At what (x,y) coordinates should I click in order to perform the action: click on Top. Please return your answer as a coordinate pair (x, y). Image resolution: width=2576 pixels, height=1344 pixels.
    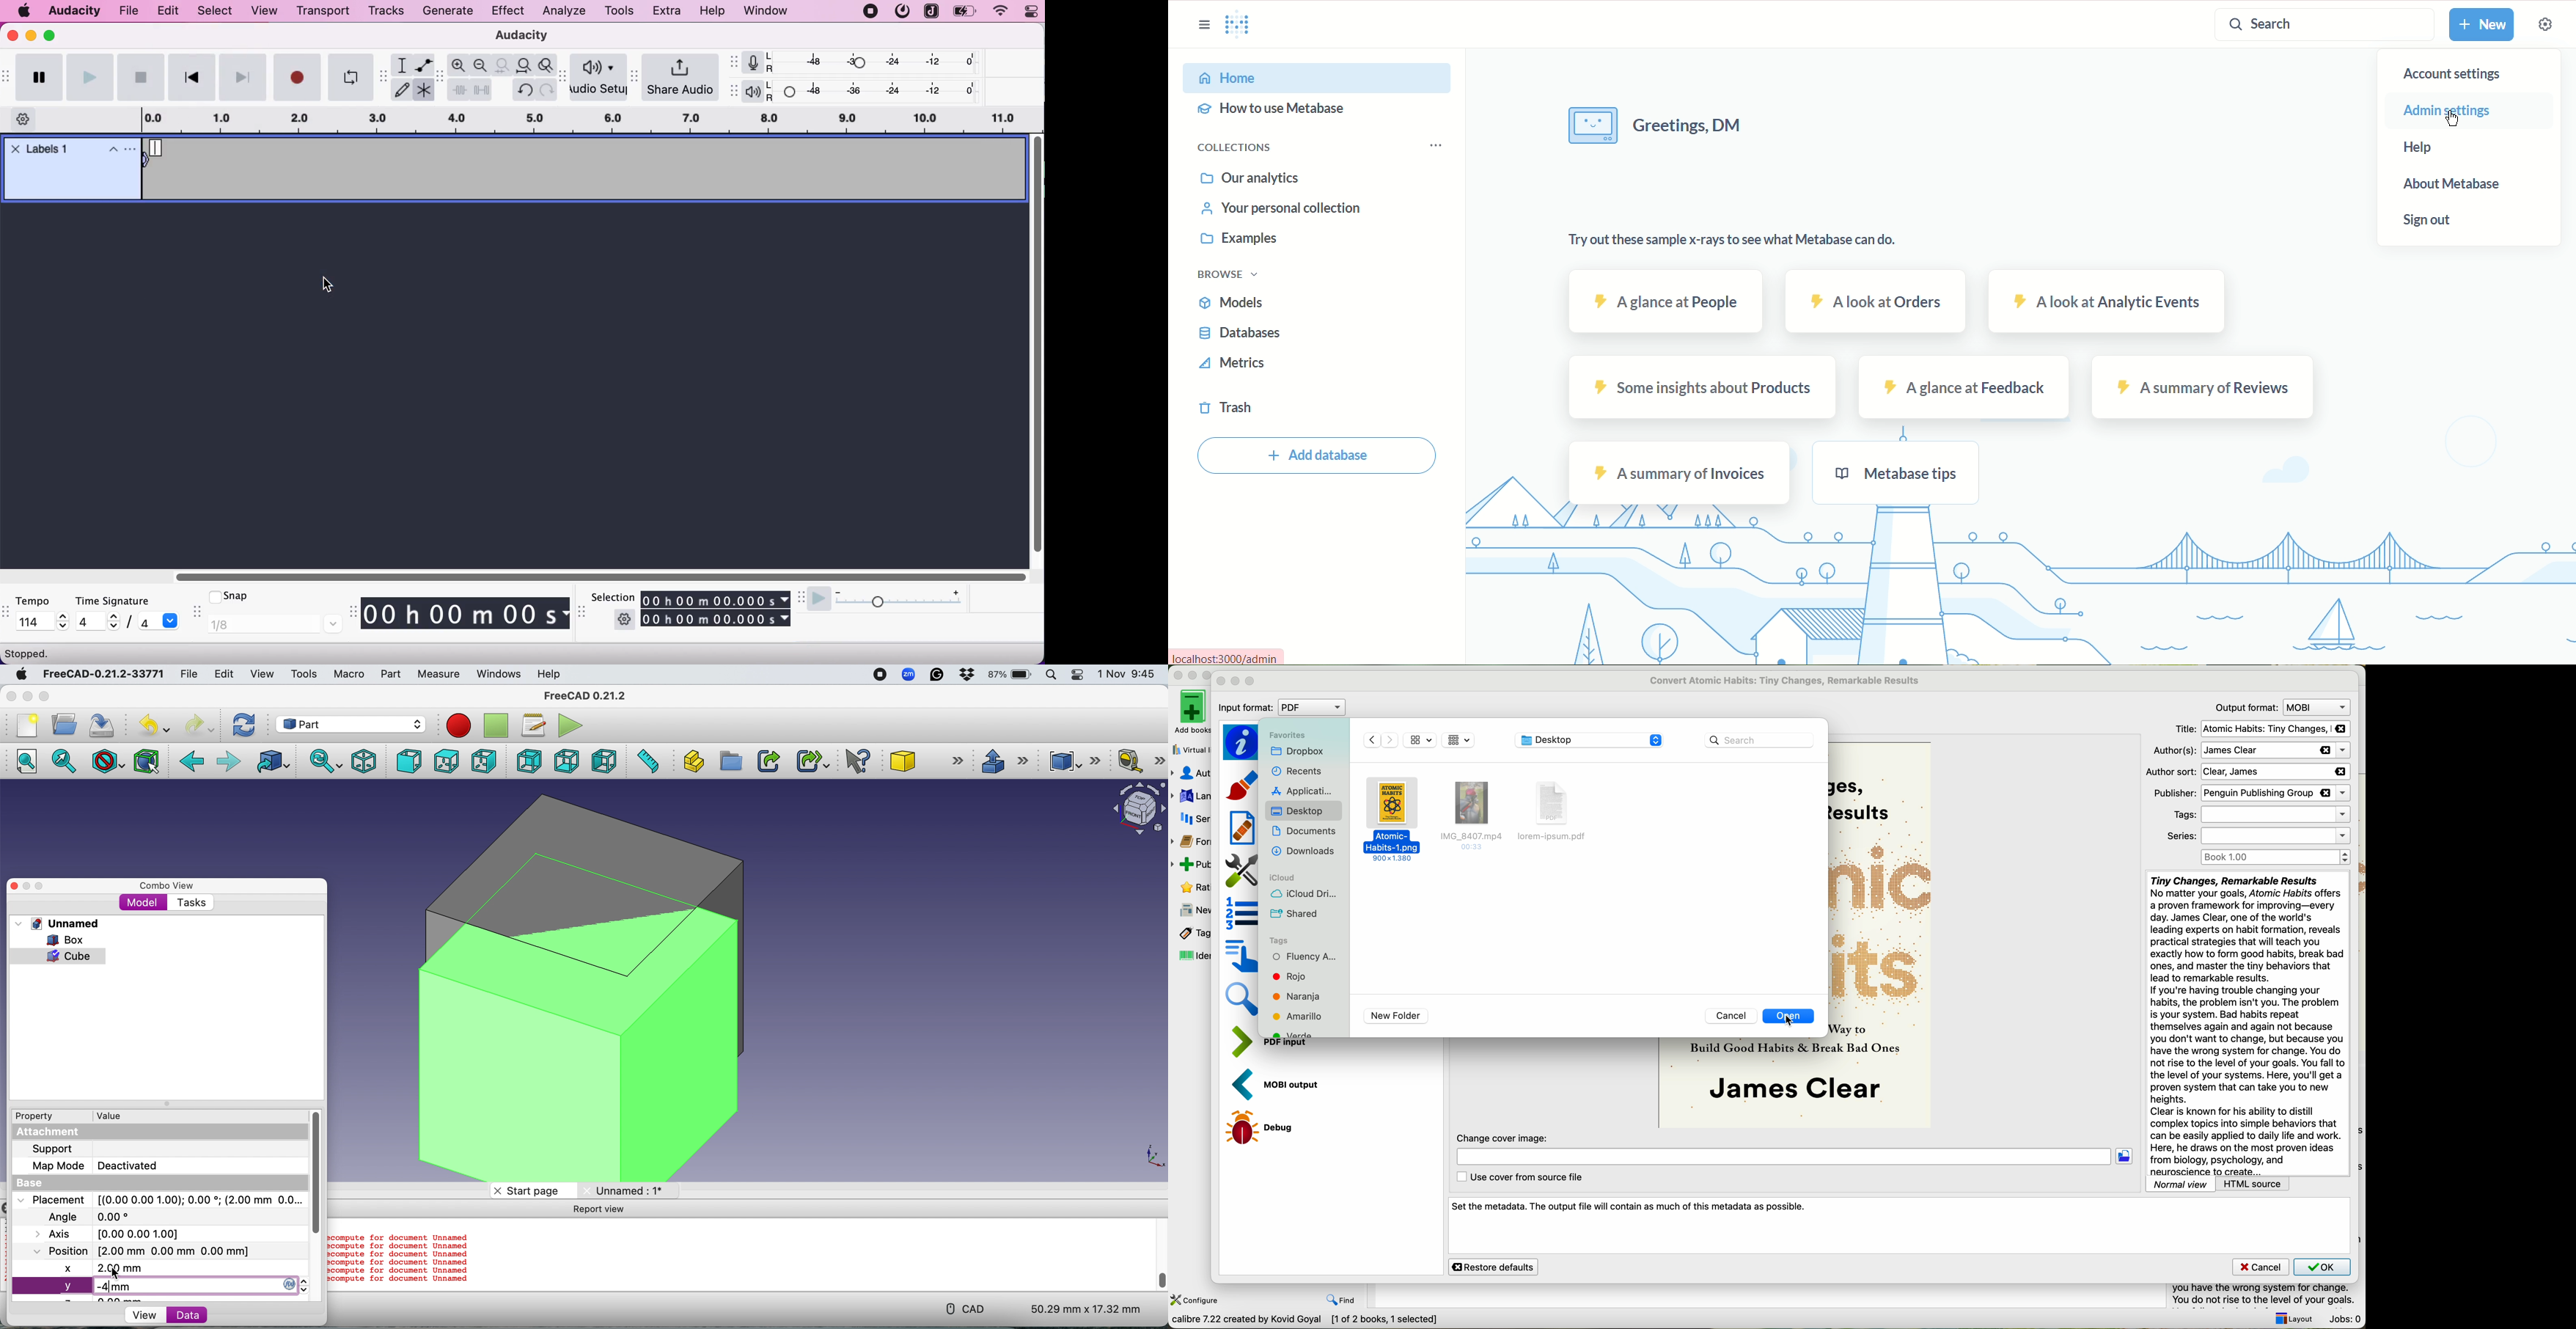
    Looking at the image, I should click on (446, 762).